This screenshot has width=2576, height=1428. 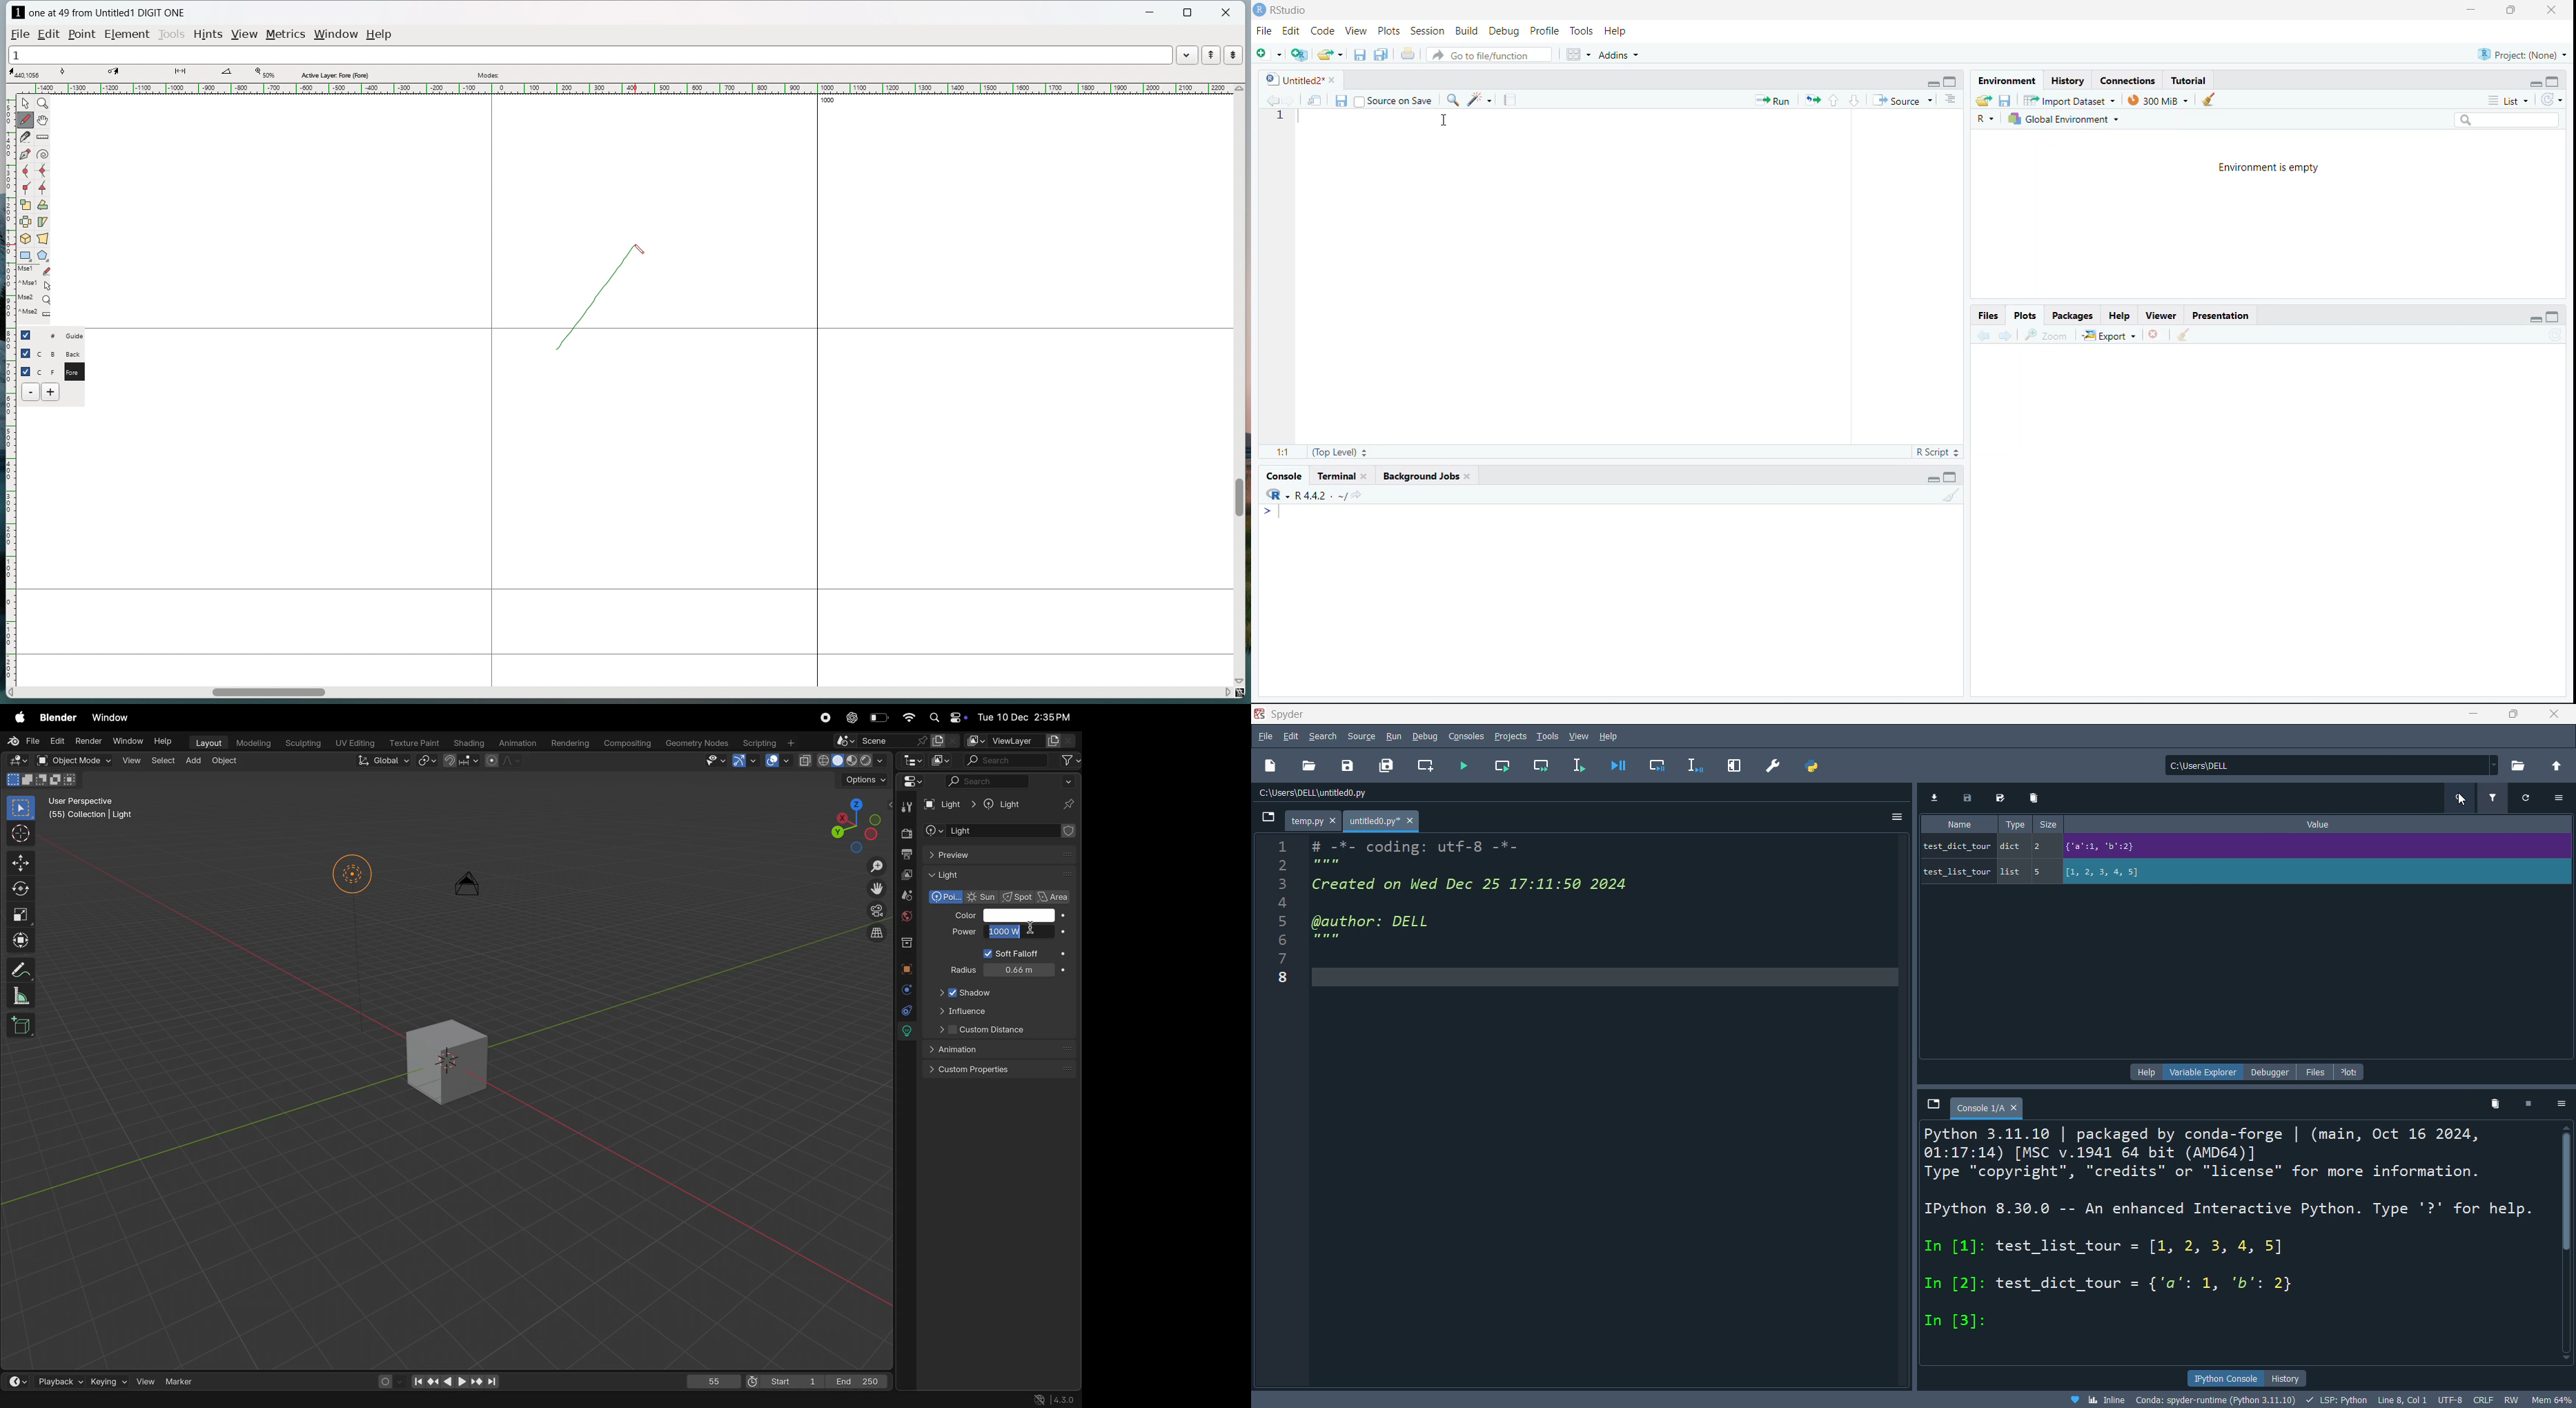 What do you see at coordinates (108, 13) in the screenshot?
I see `one at 49 from Untitled1 DIGIT ONE` at bounding box center [108, 13].